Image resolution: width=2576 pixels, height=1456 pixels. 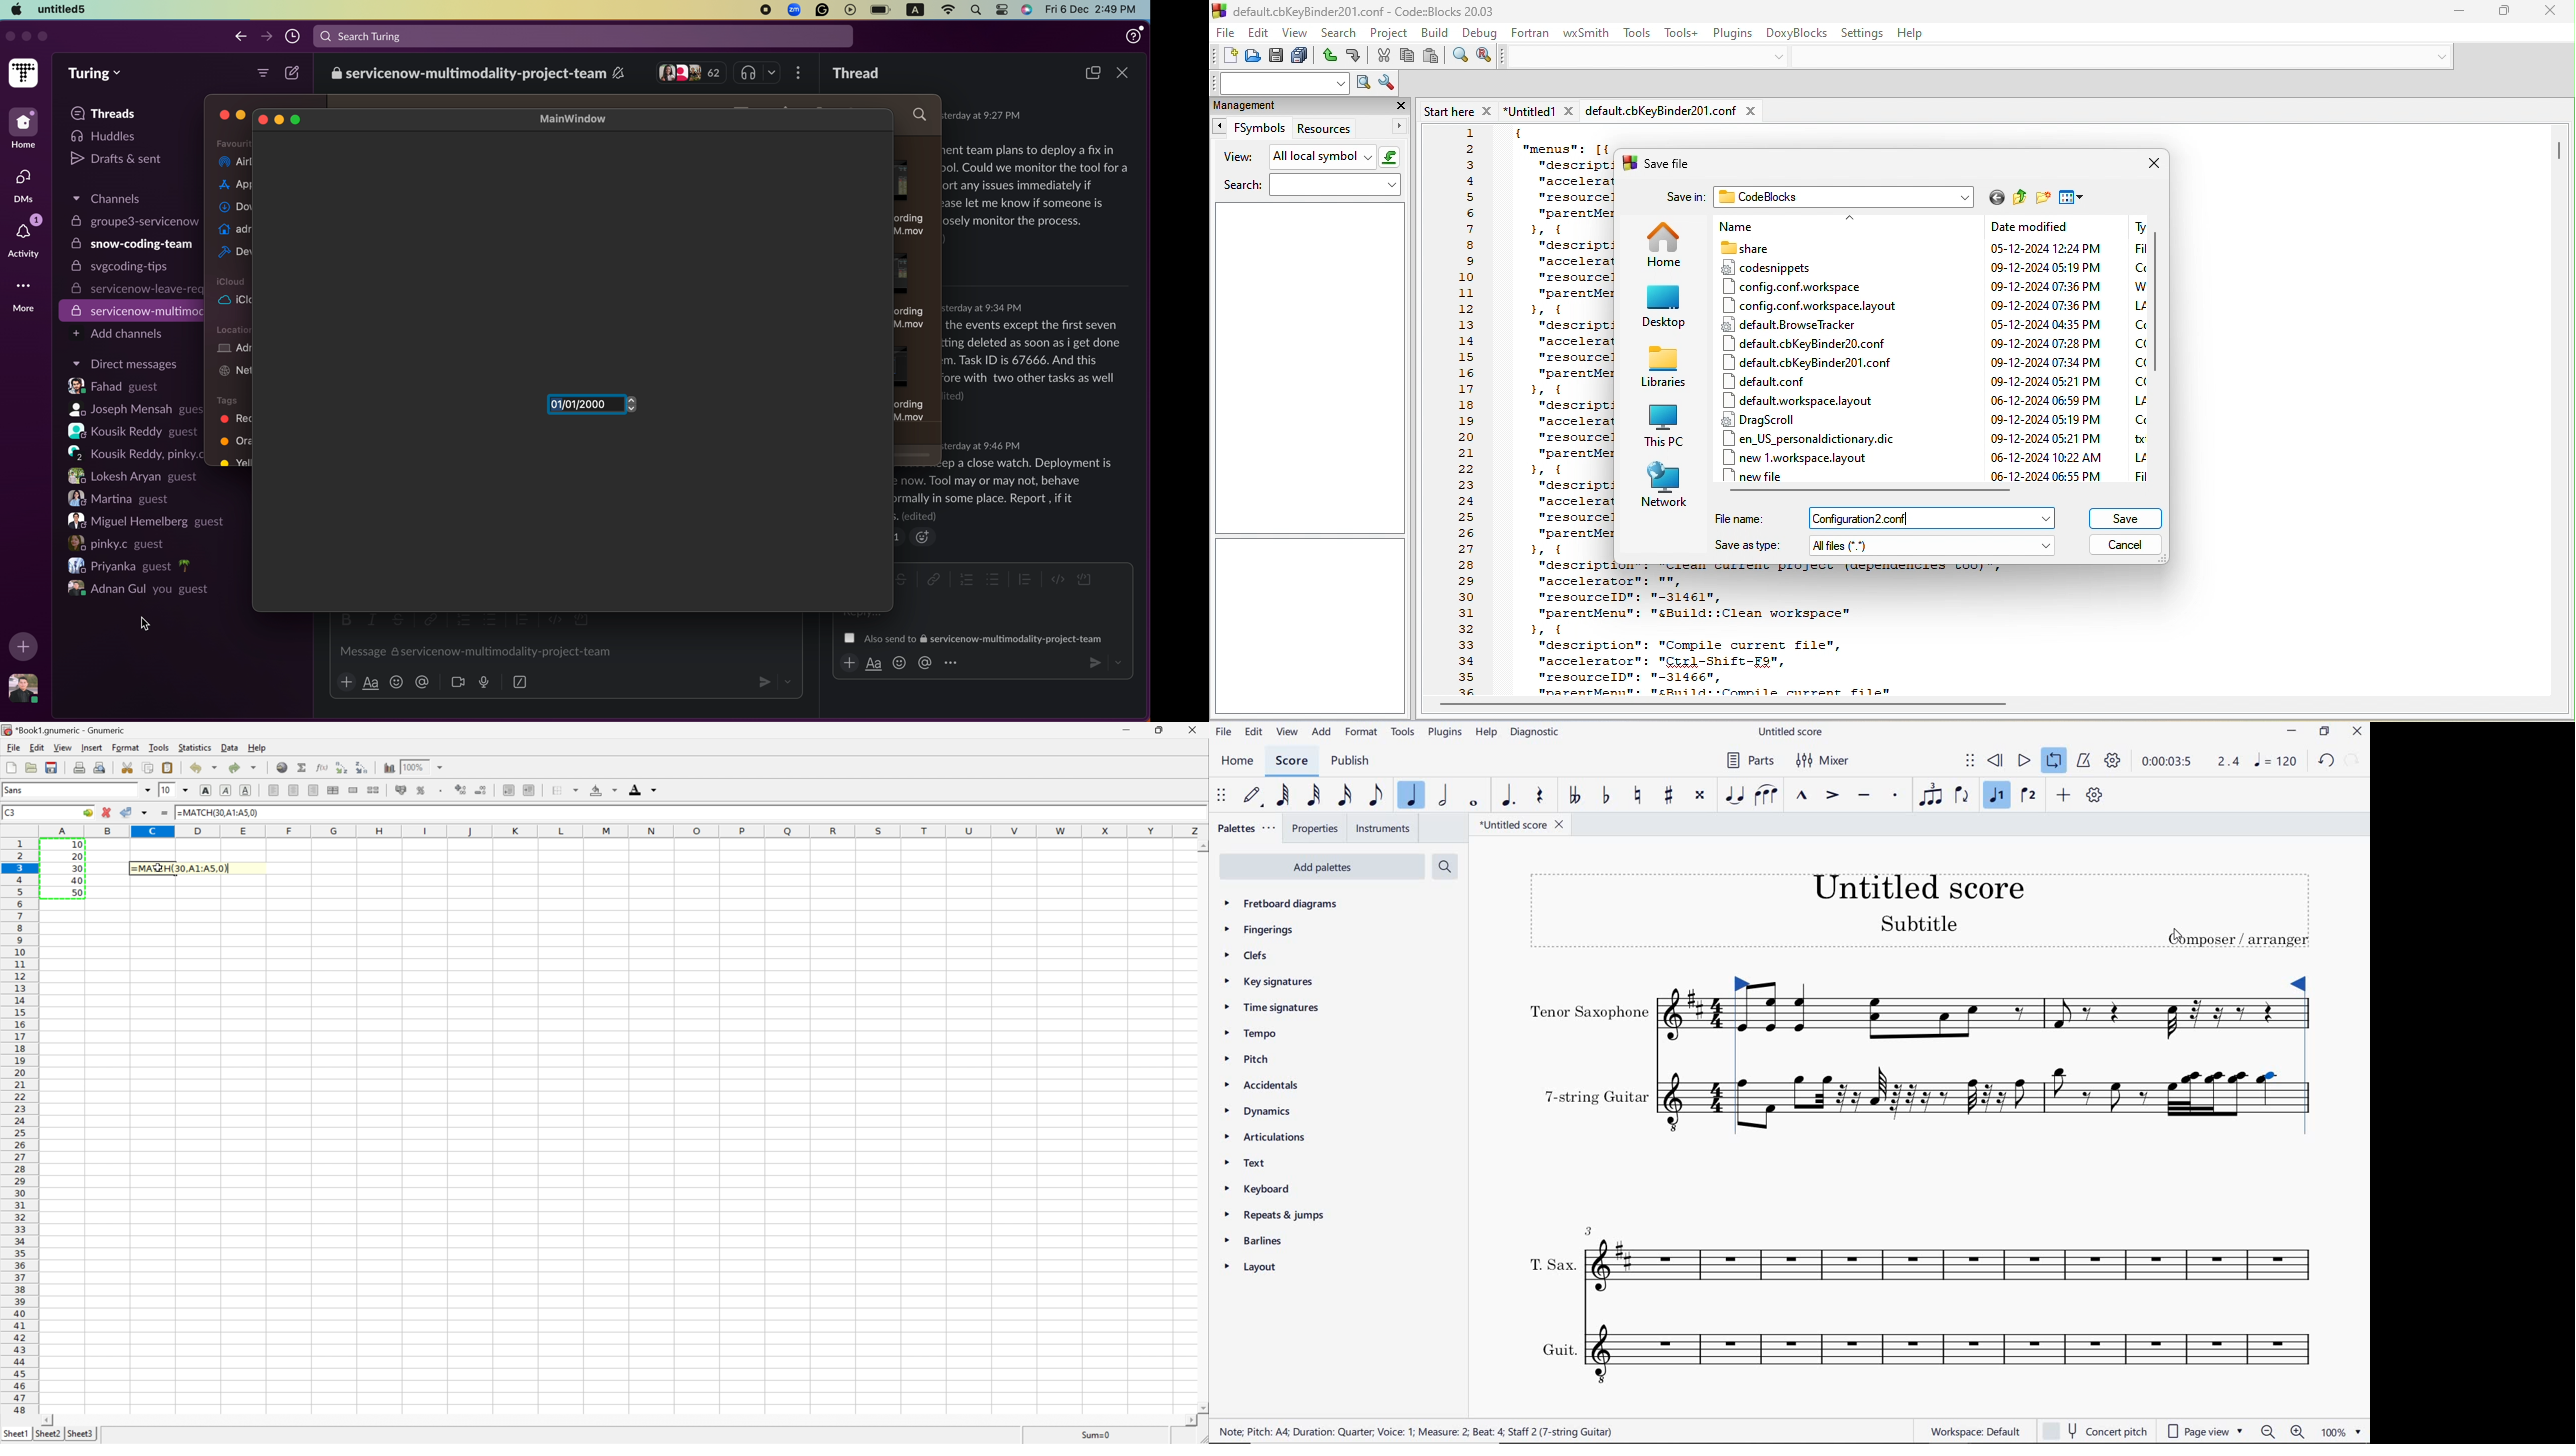 What do you see at coordinates (119, 158) in the screenshot?
I see `Drafts and sent` at bounding box center [119, 158].